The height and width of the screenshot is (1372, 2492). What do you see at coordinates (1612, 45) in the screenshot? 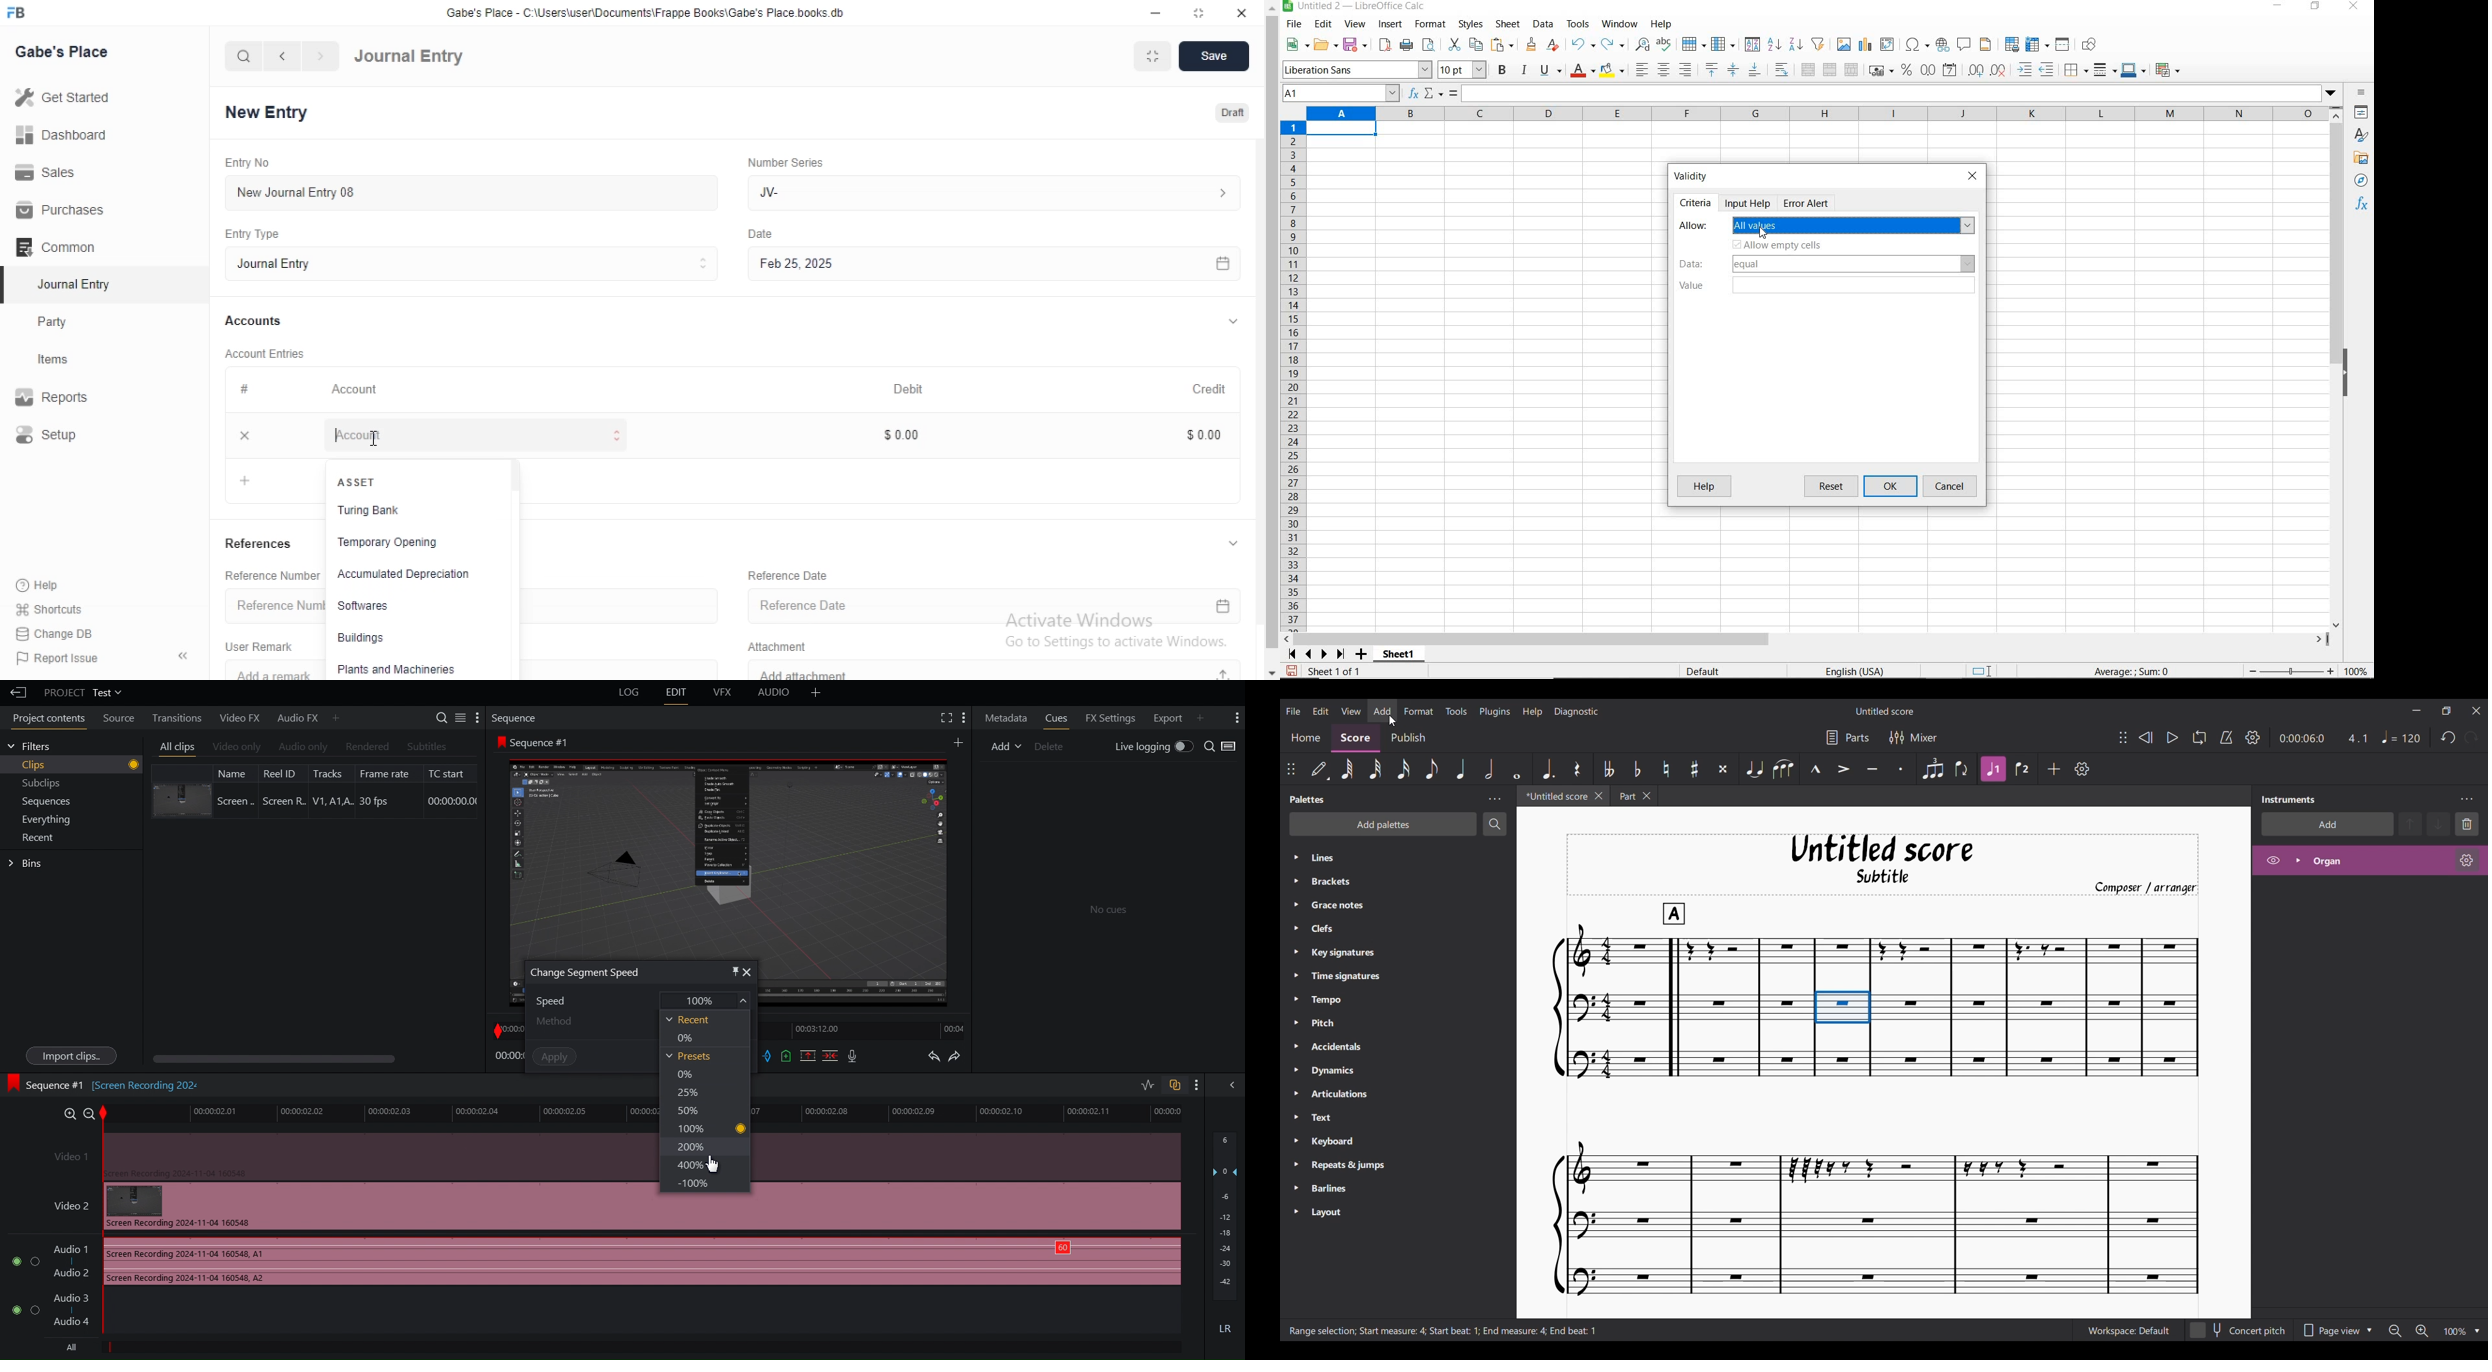
I see `redo` at bounding box center [1612, 45].